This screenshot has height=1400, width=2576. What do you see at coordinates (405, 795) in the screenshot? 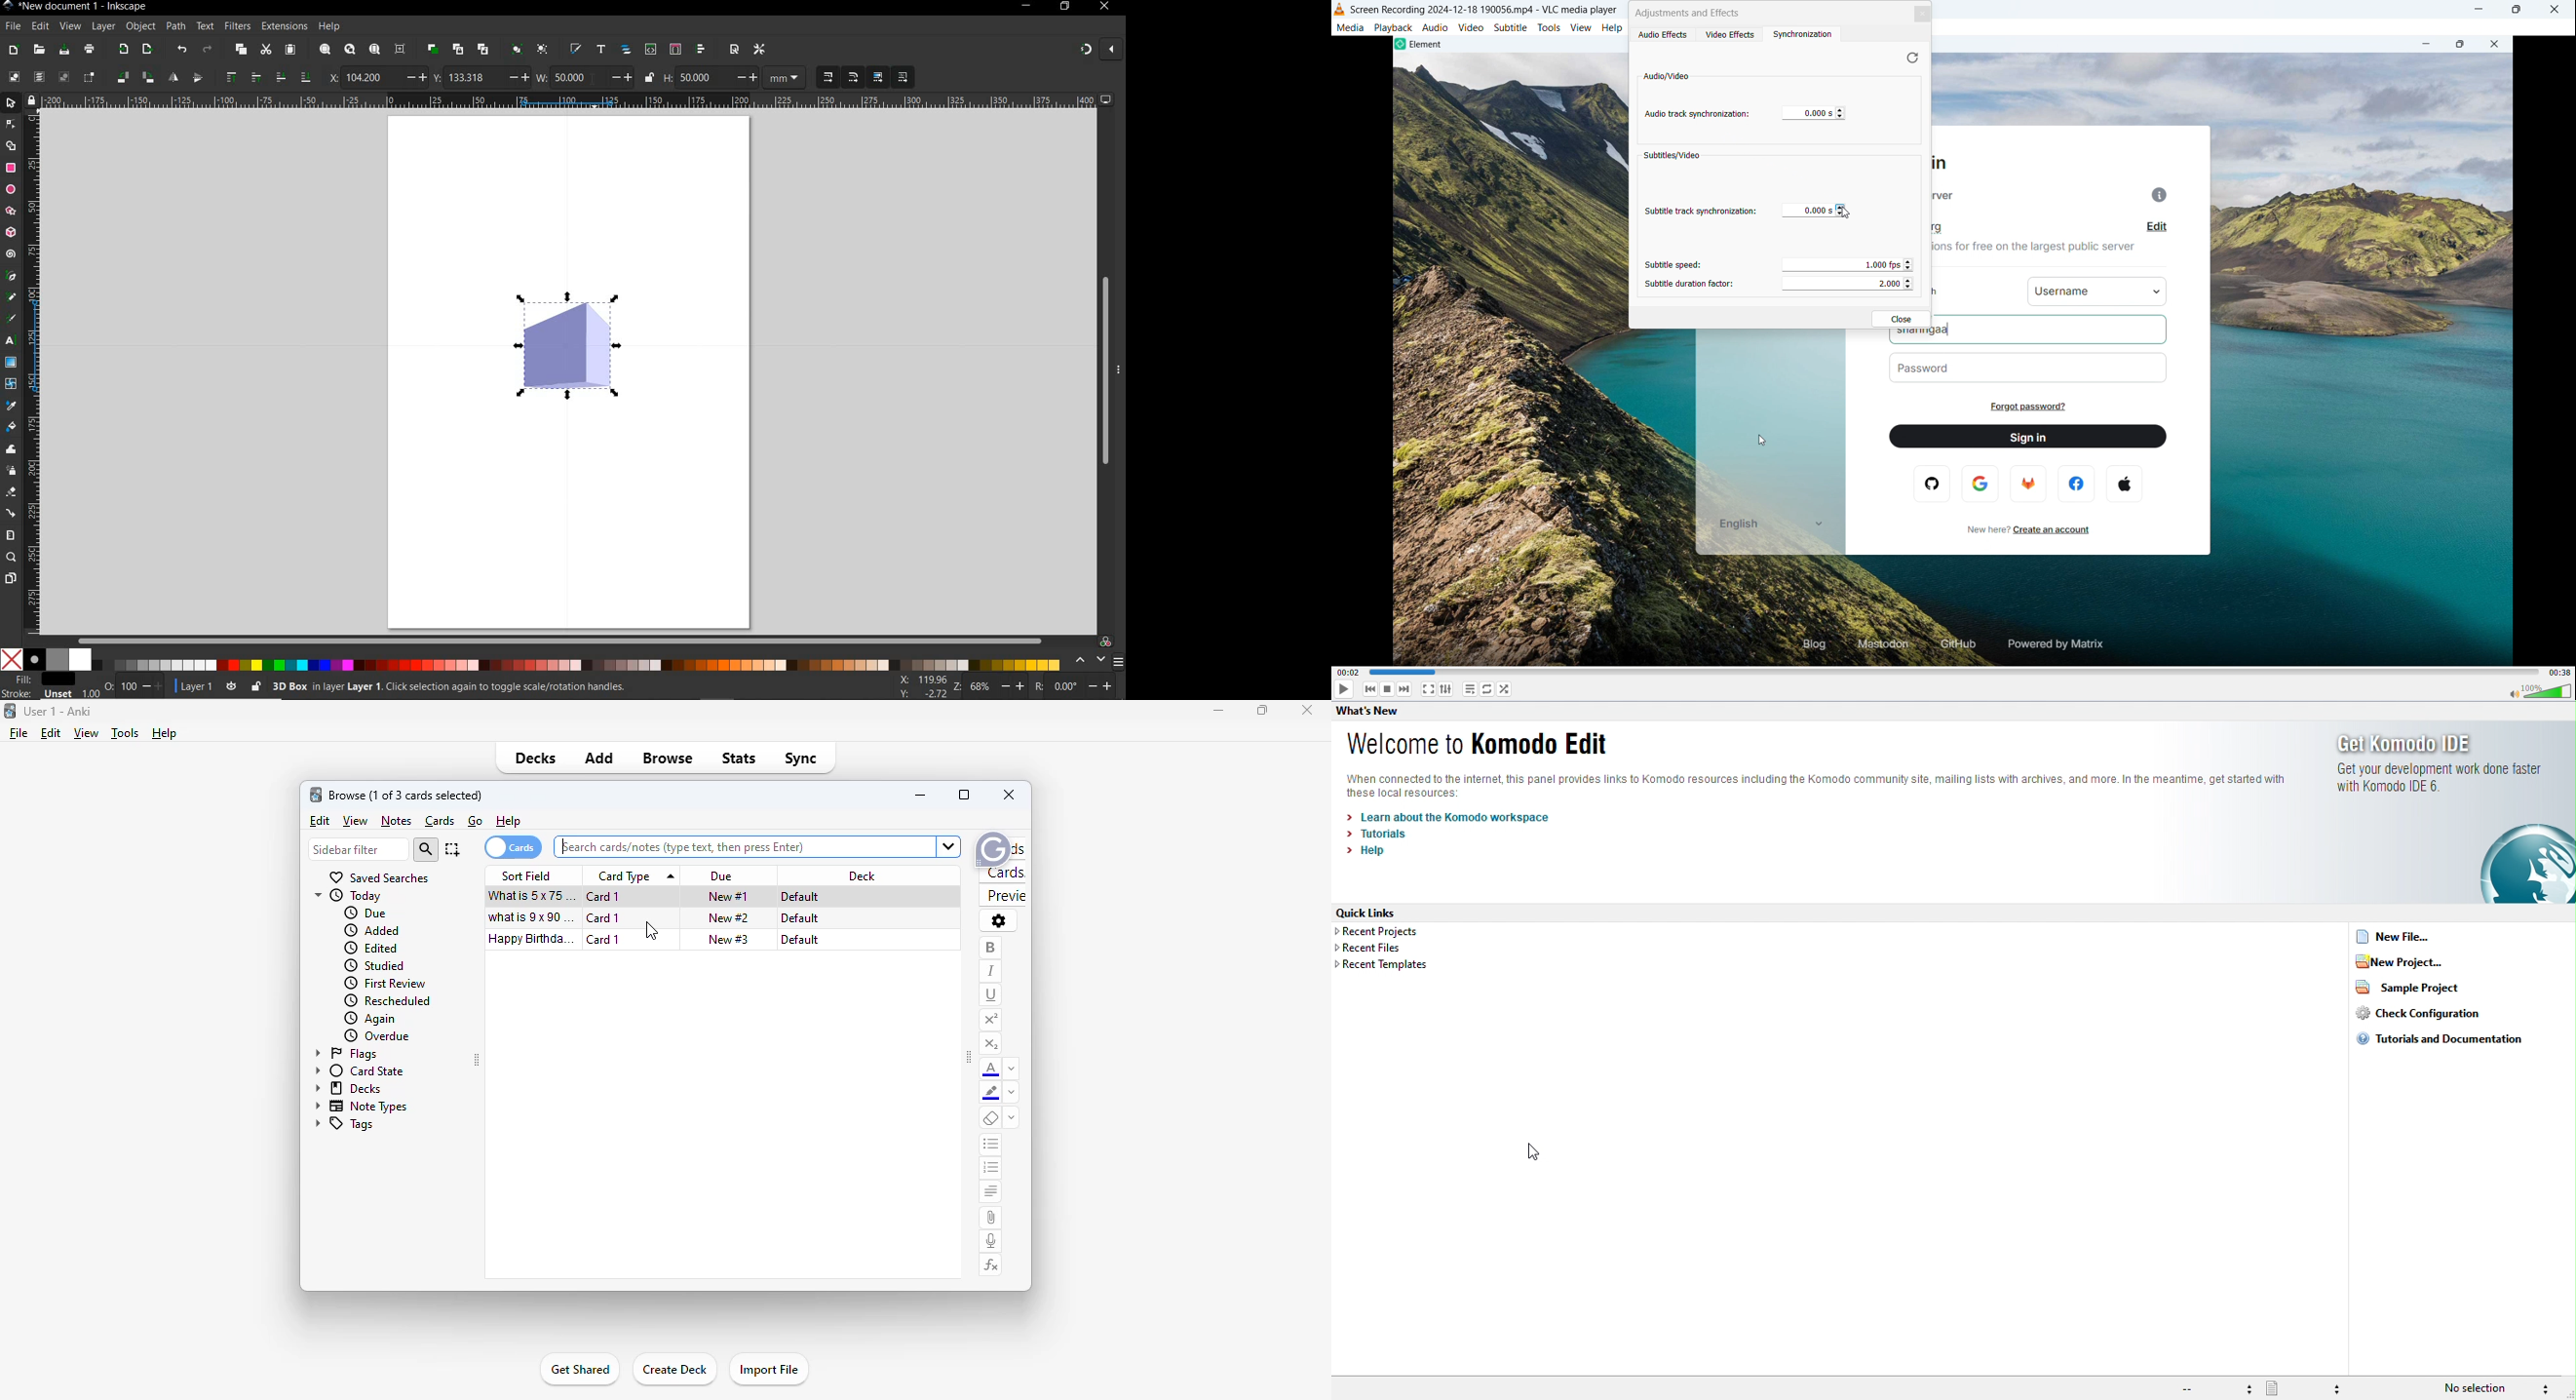
I see `browse (1 of 3 cards selected)` at bounding box center [405, 795].